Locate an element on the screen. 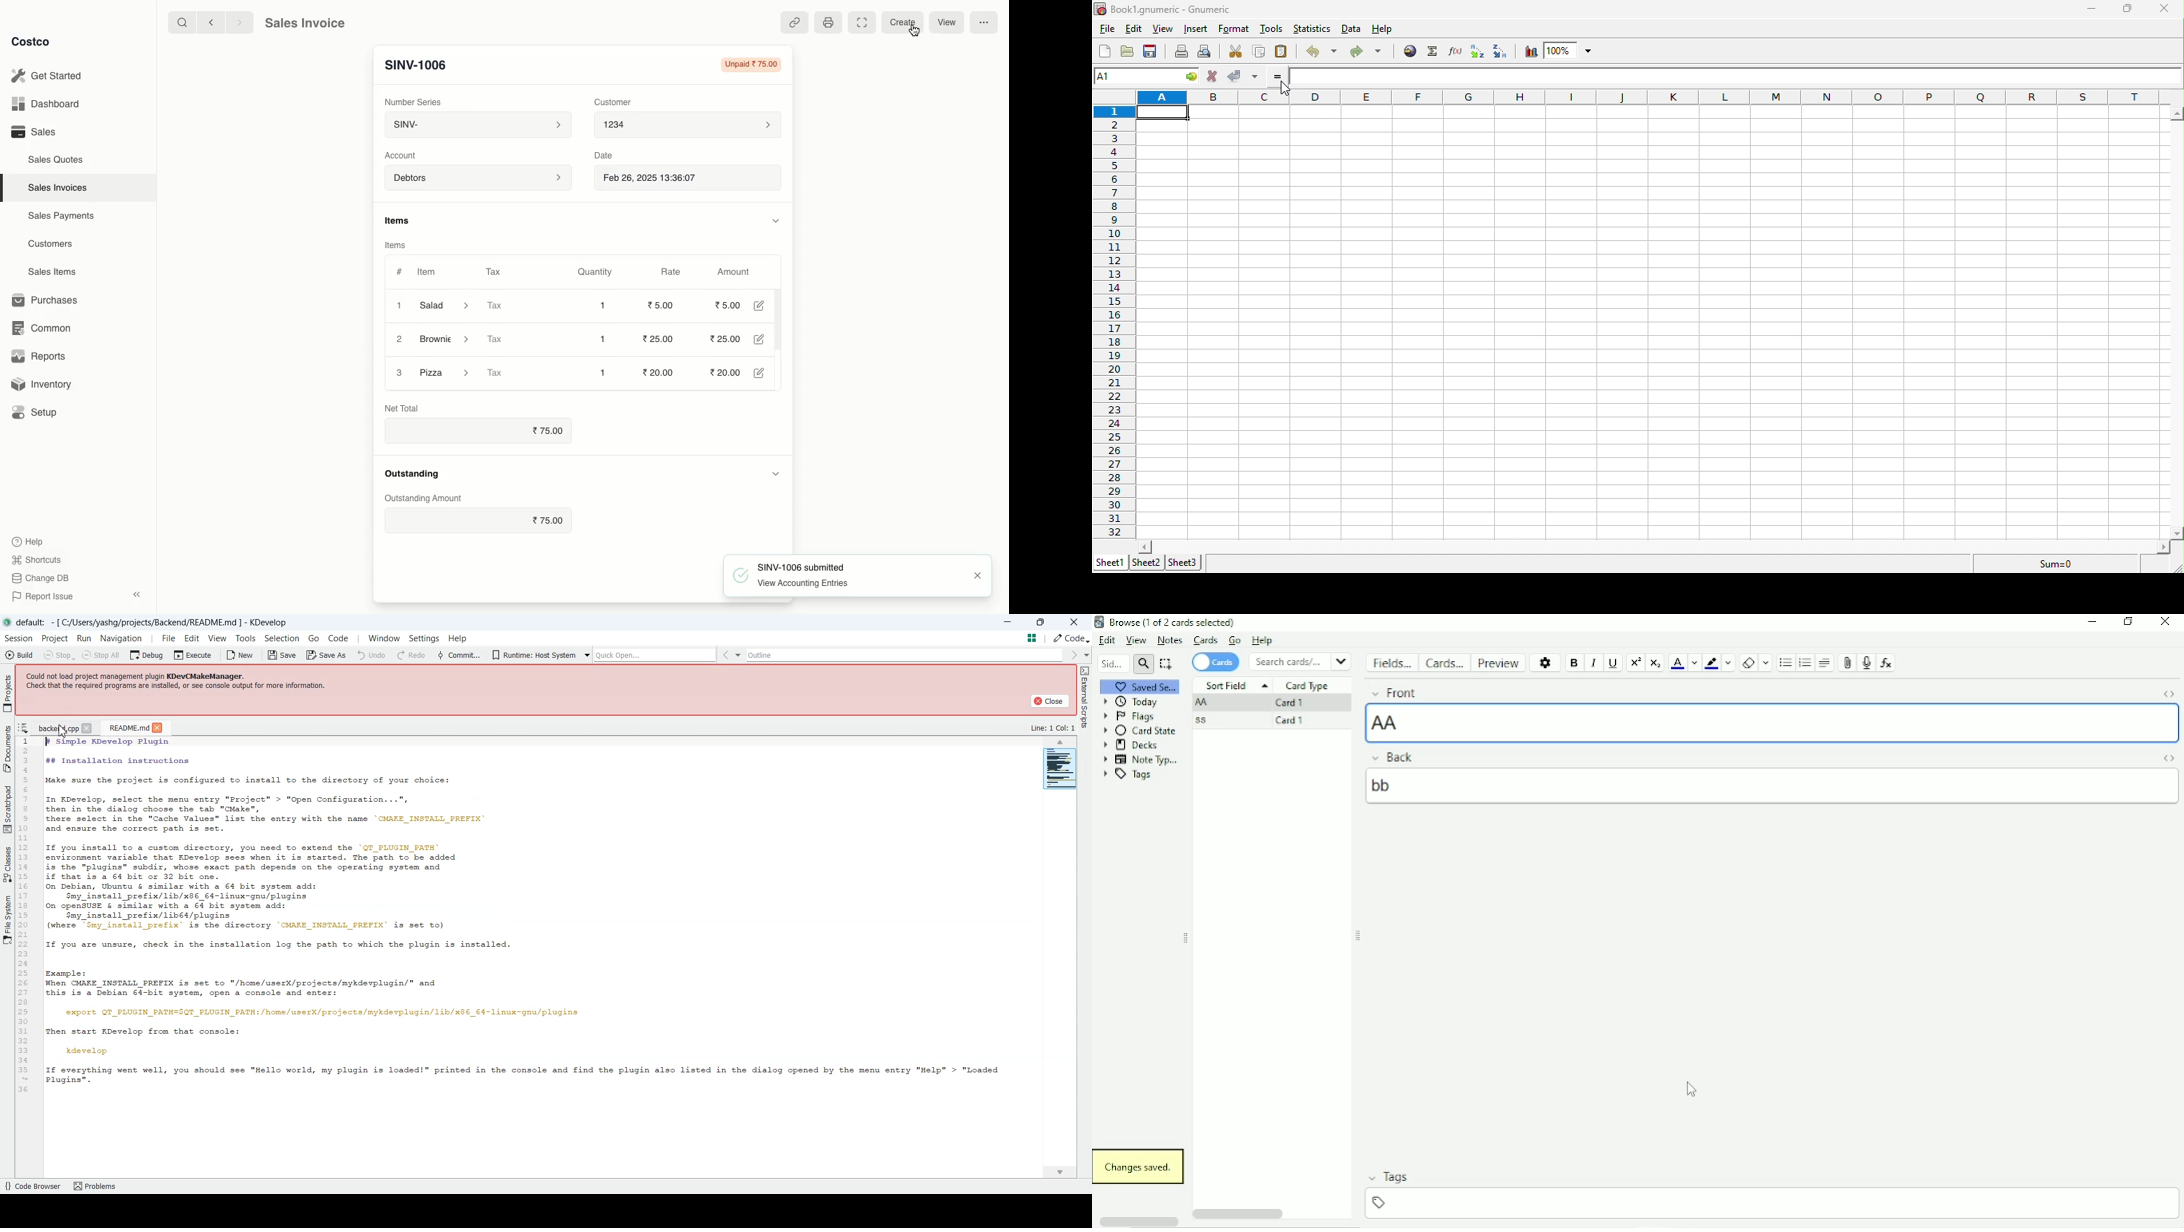 The width and height of the screenshot is (2184, 1232). AA is located at coordinates (1772, 723).